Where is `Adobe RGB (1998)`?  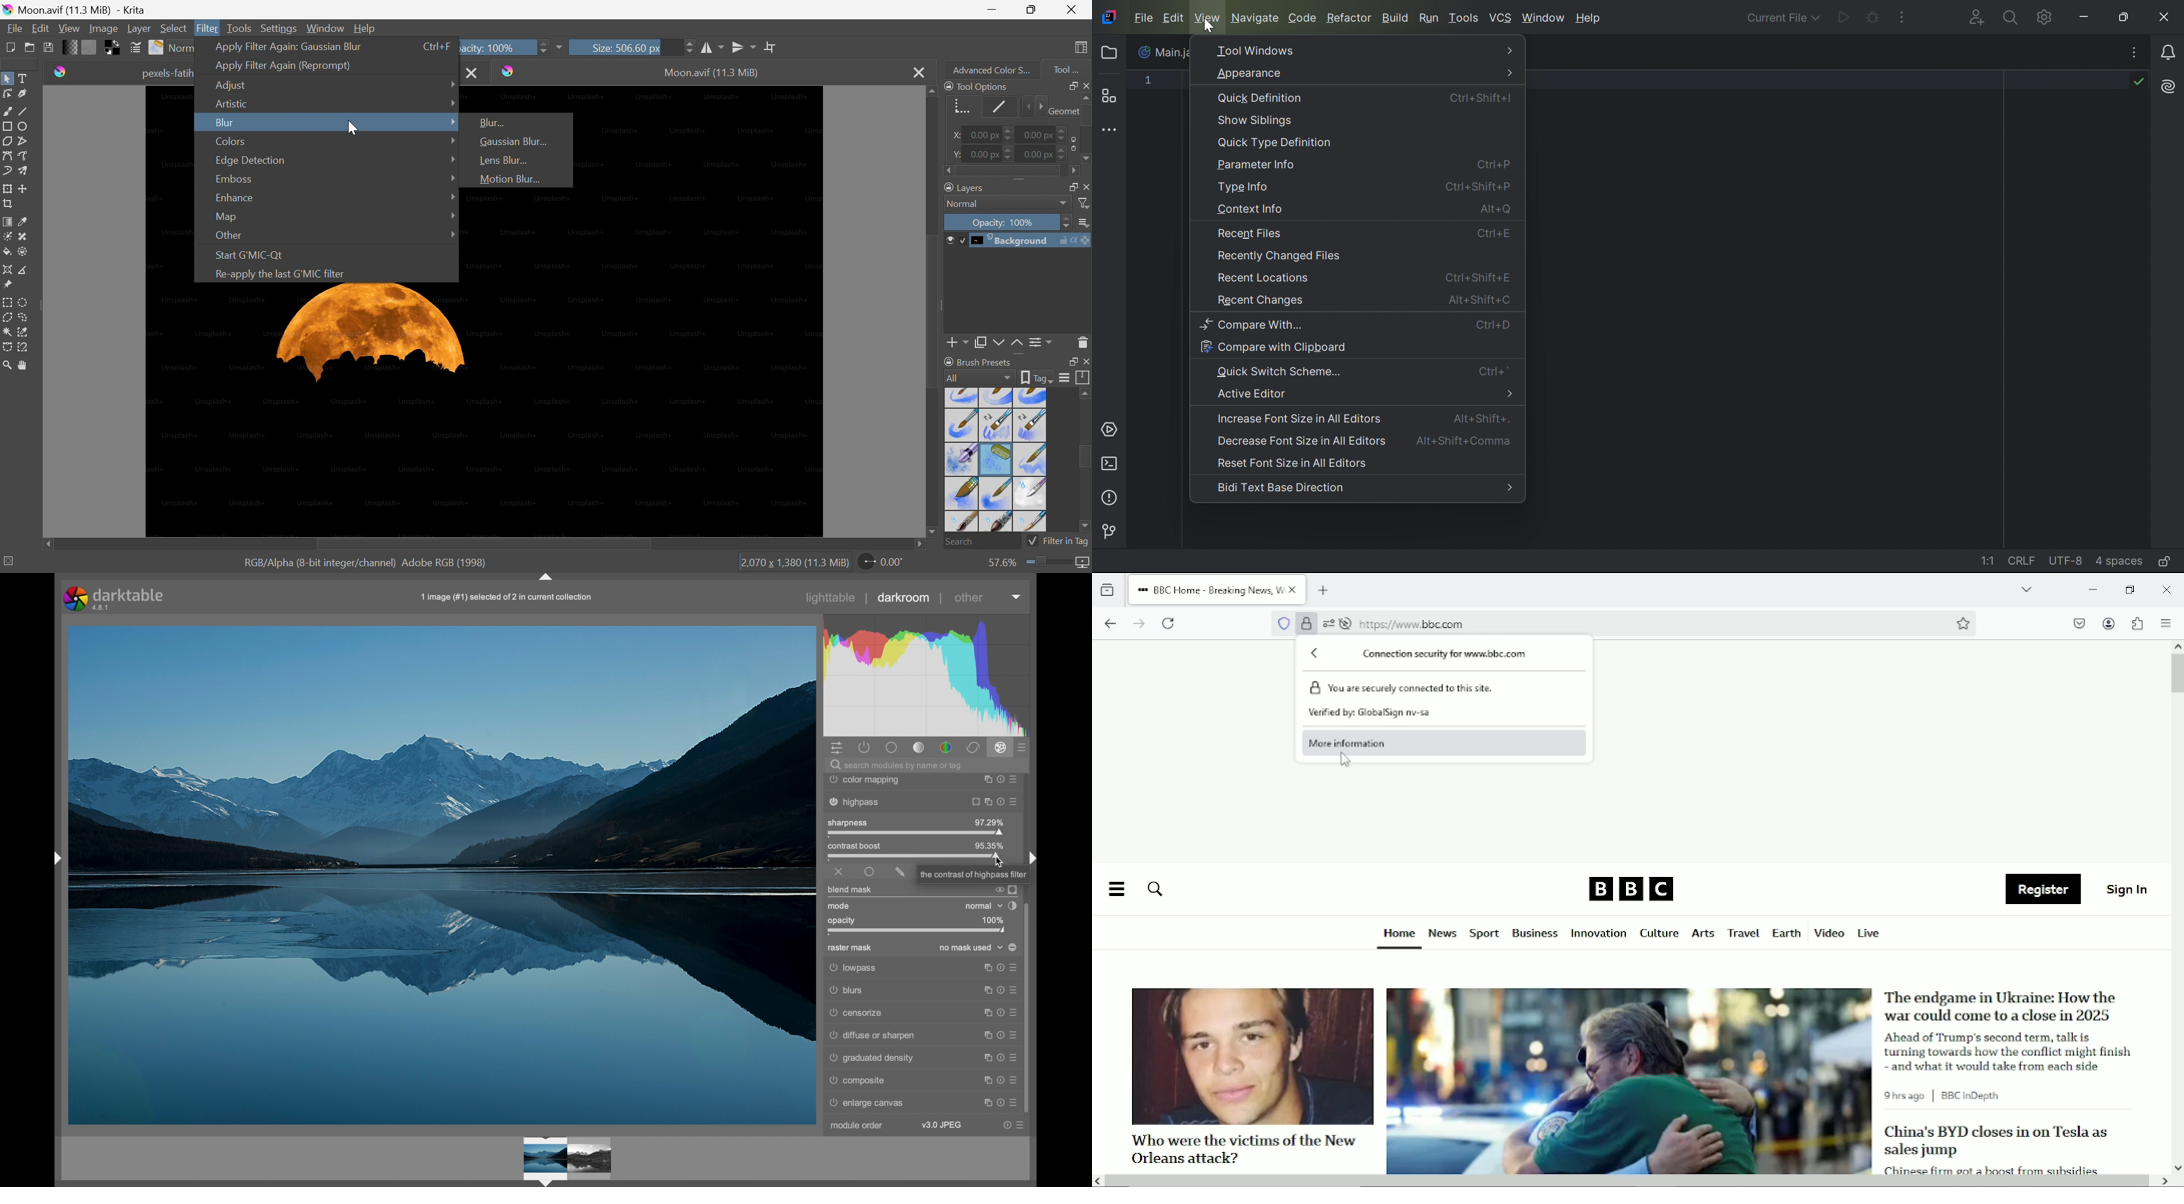 Adobe RGB (1998) is located at coordinates (443, 562).